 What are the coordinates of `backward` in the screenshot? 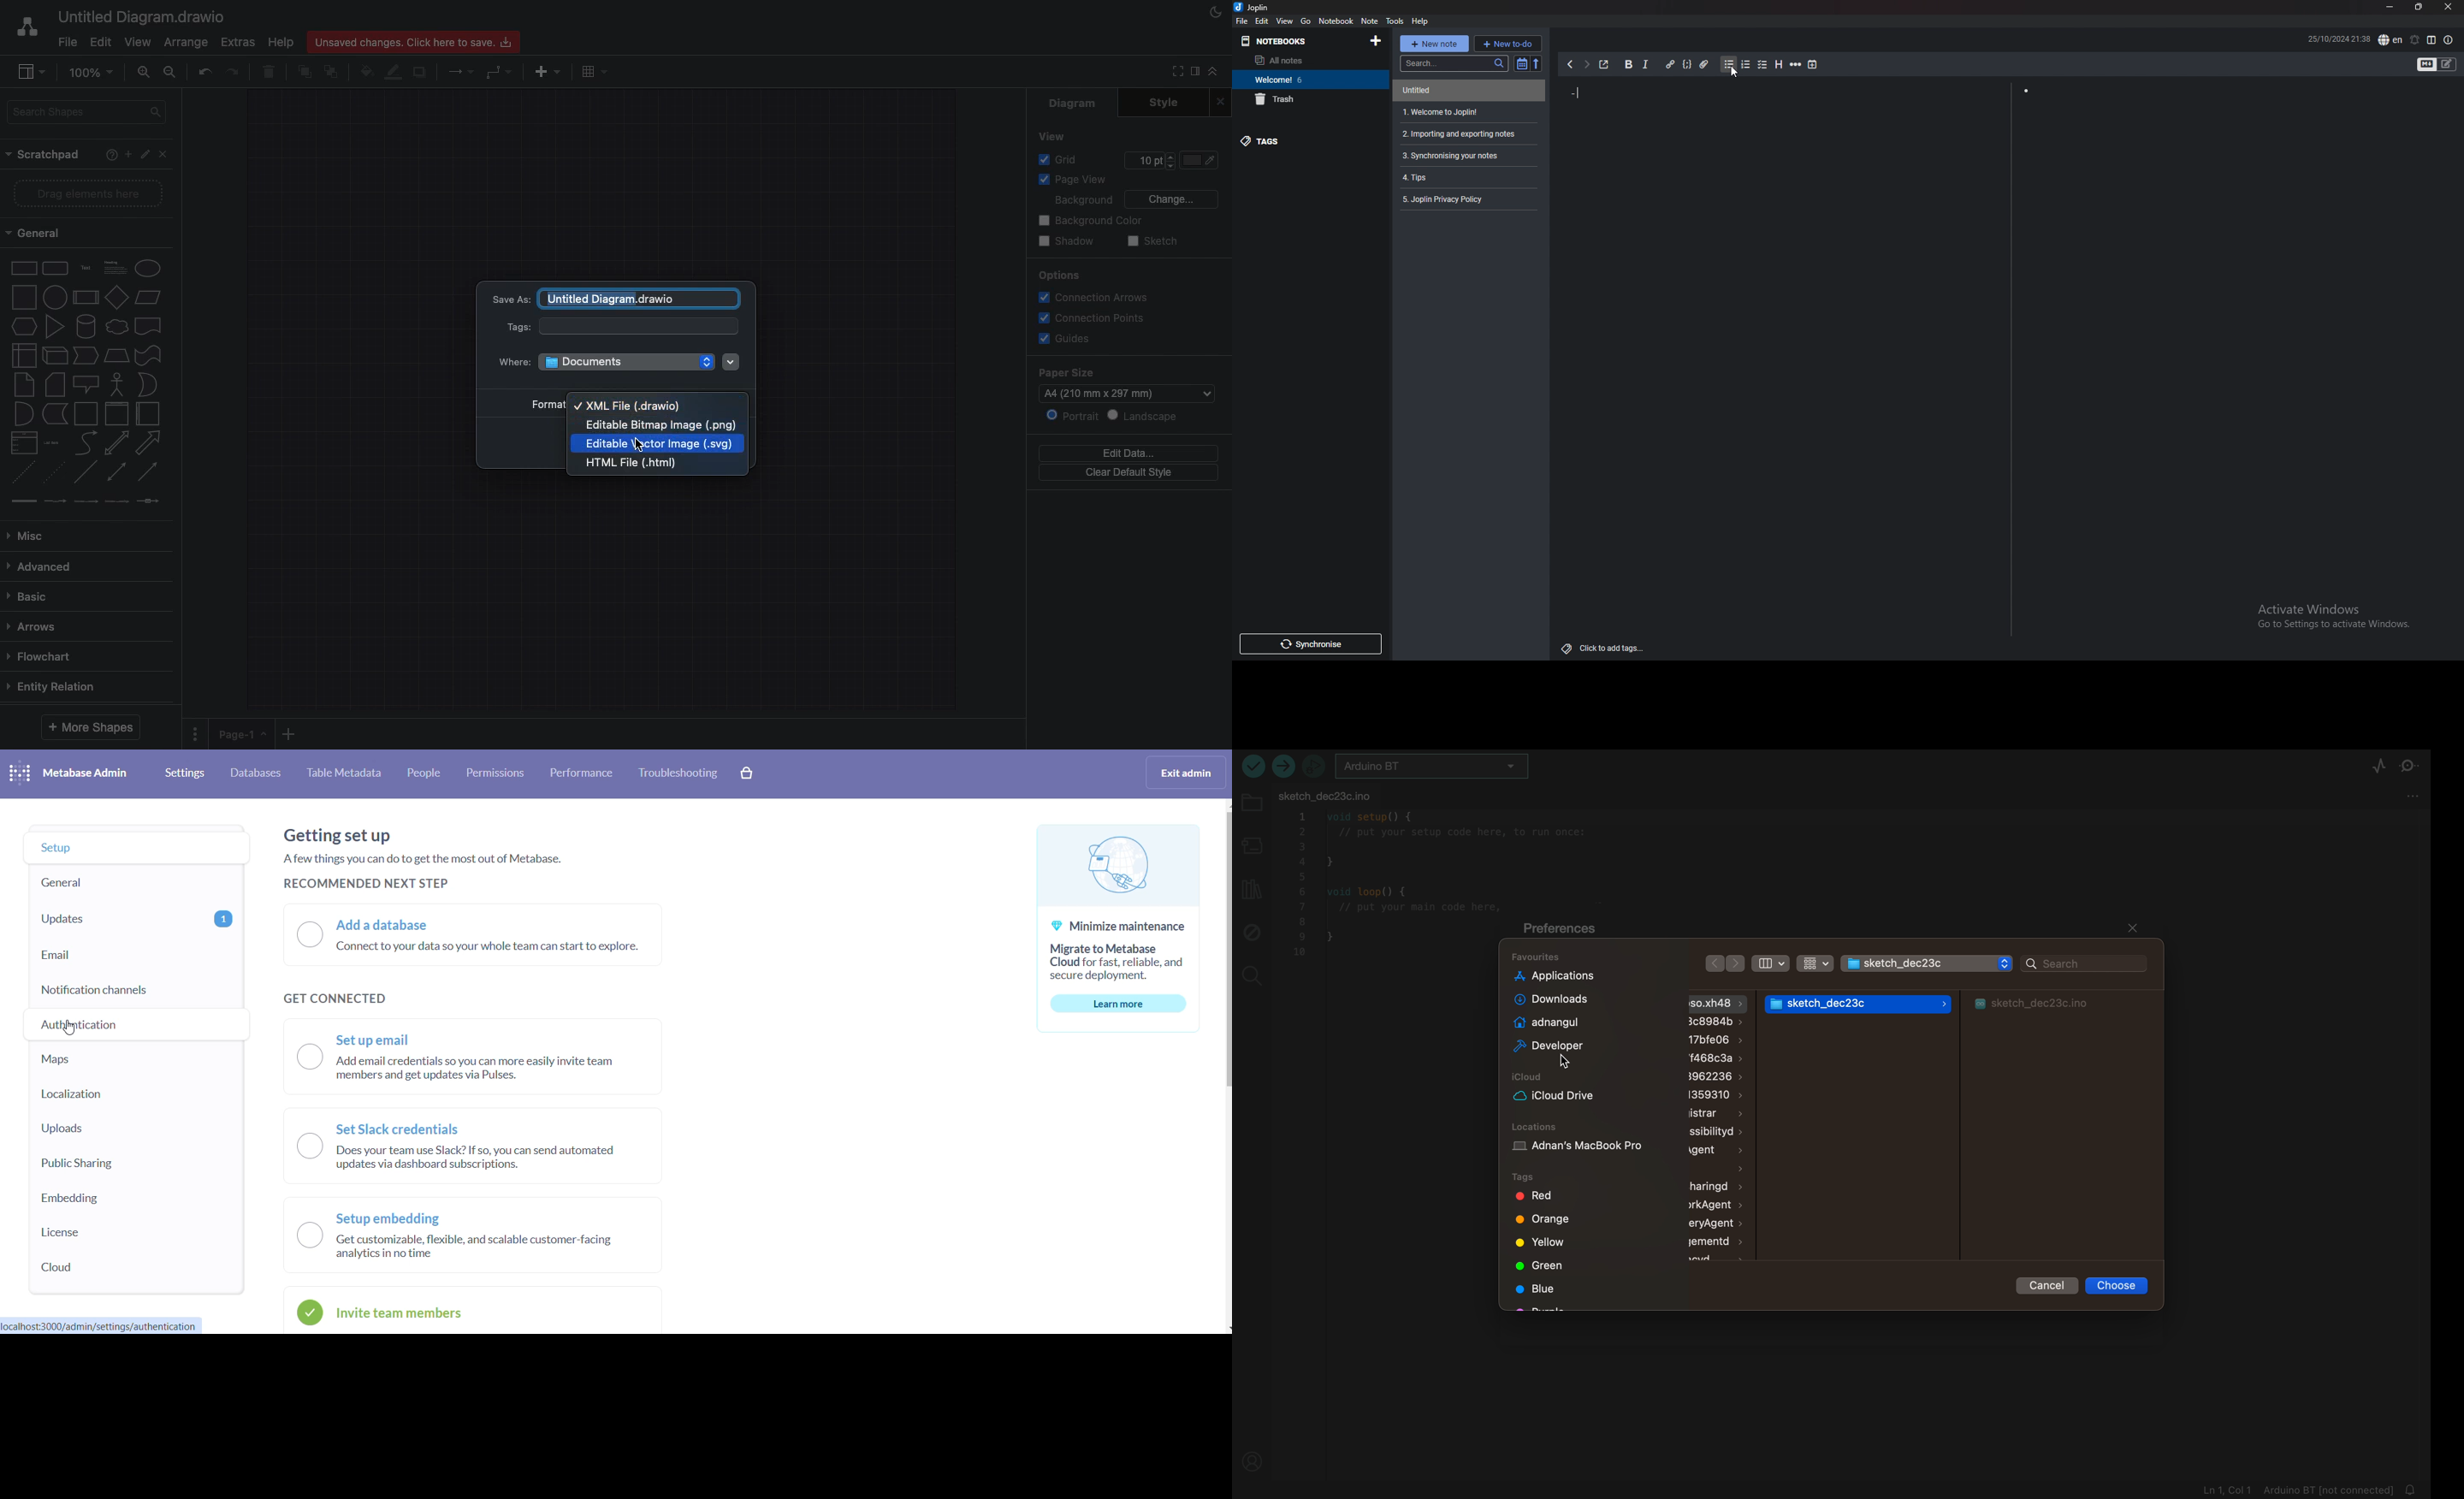 It's located at (1570, 64).